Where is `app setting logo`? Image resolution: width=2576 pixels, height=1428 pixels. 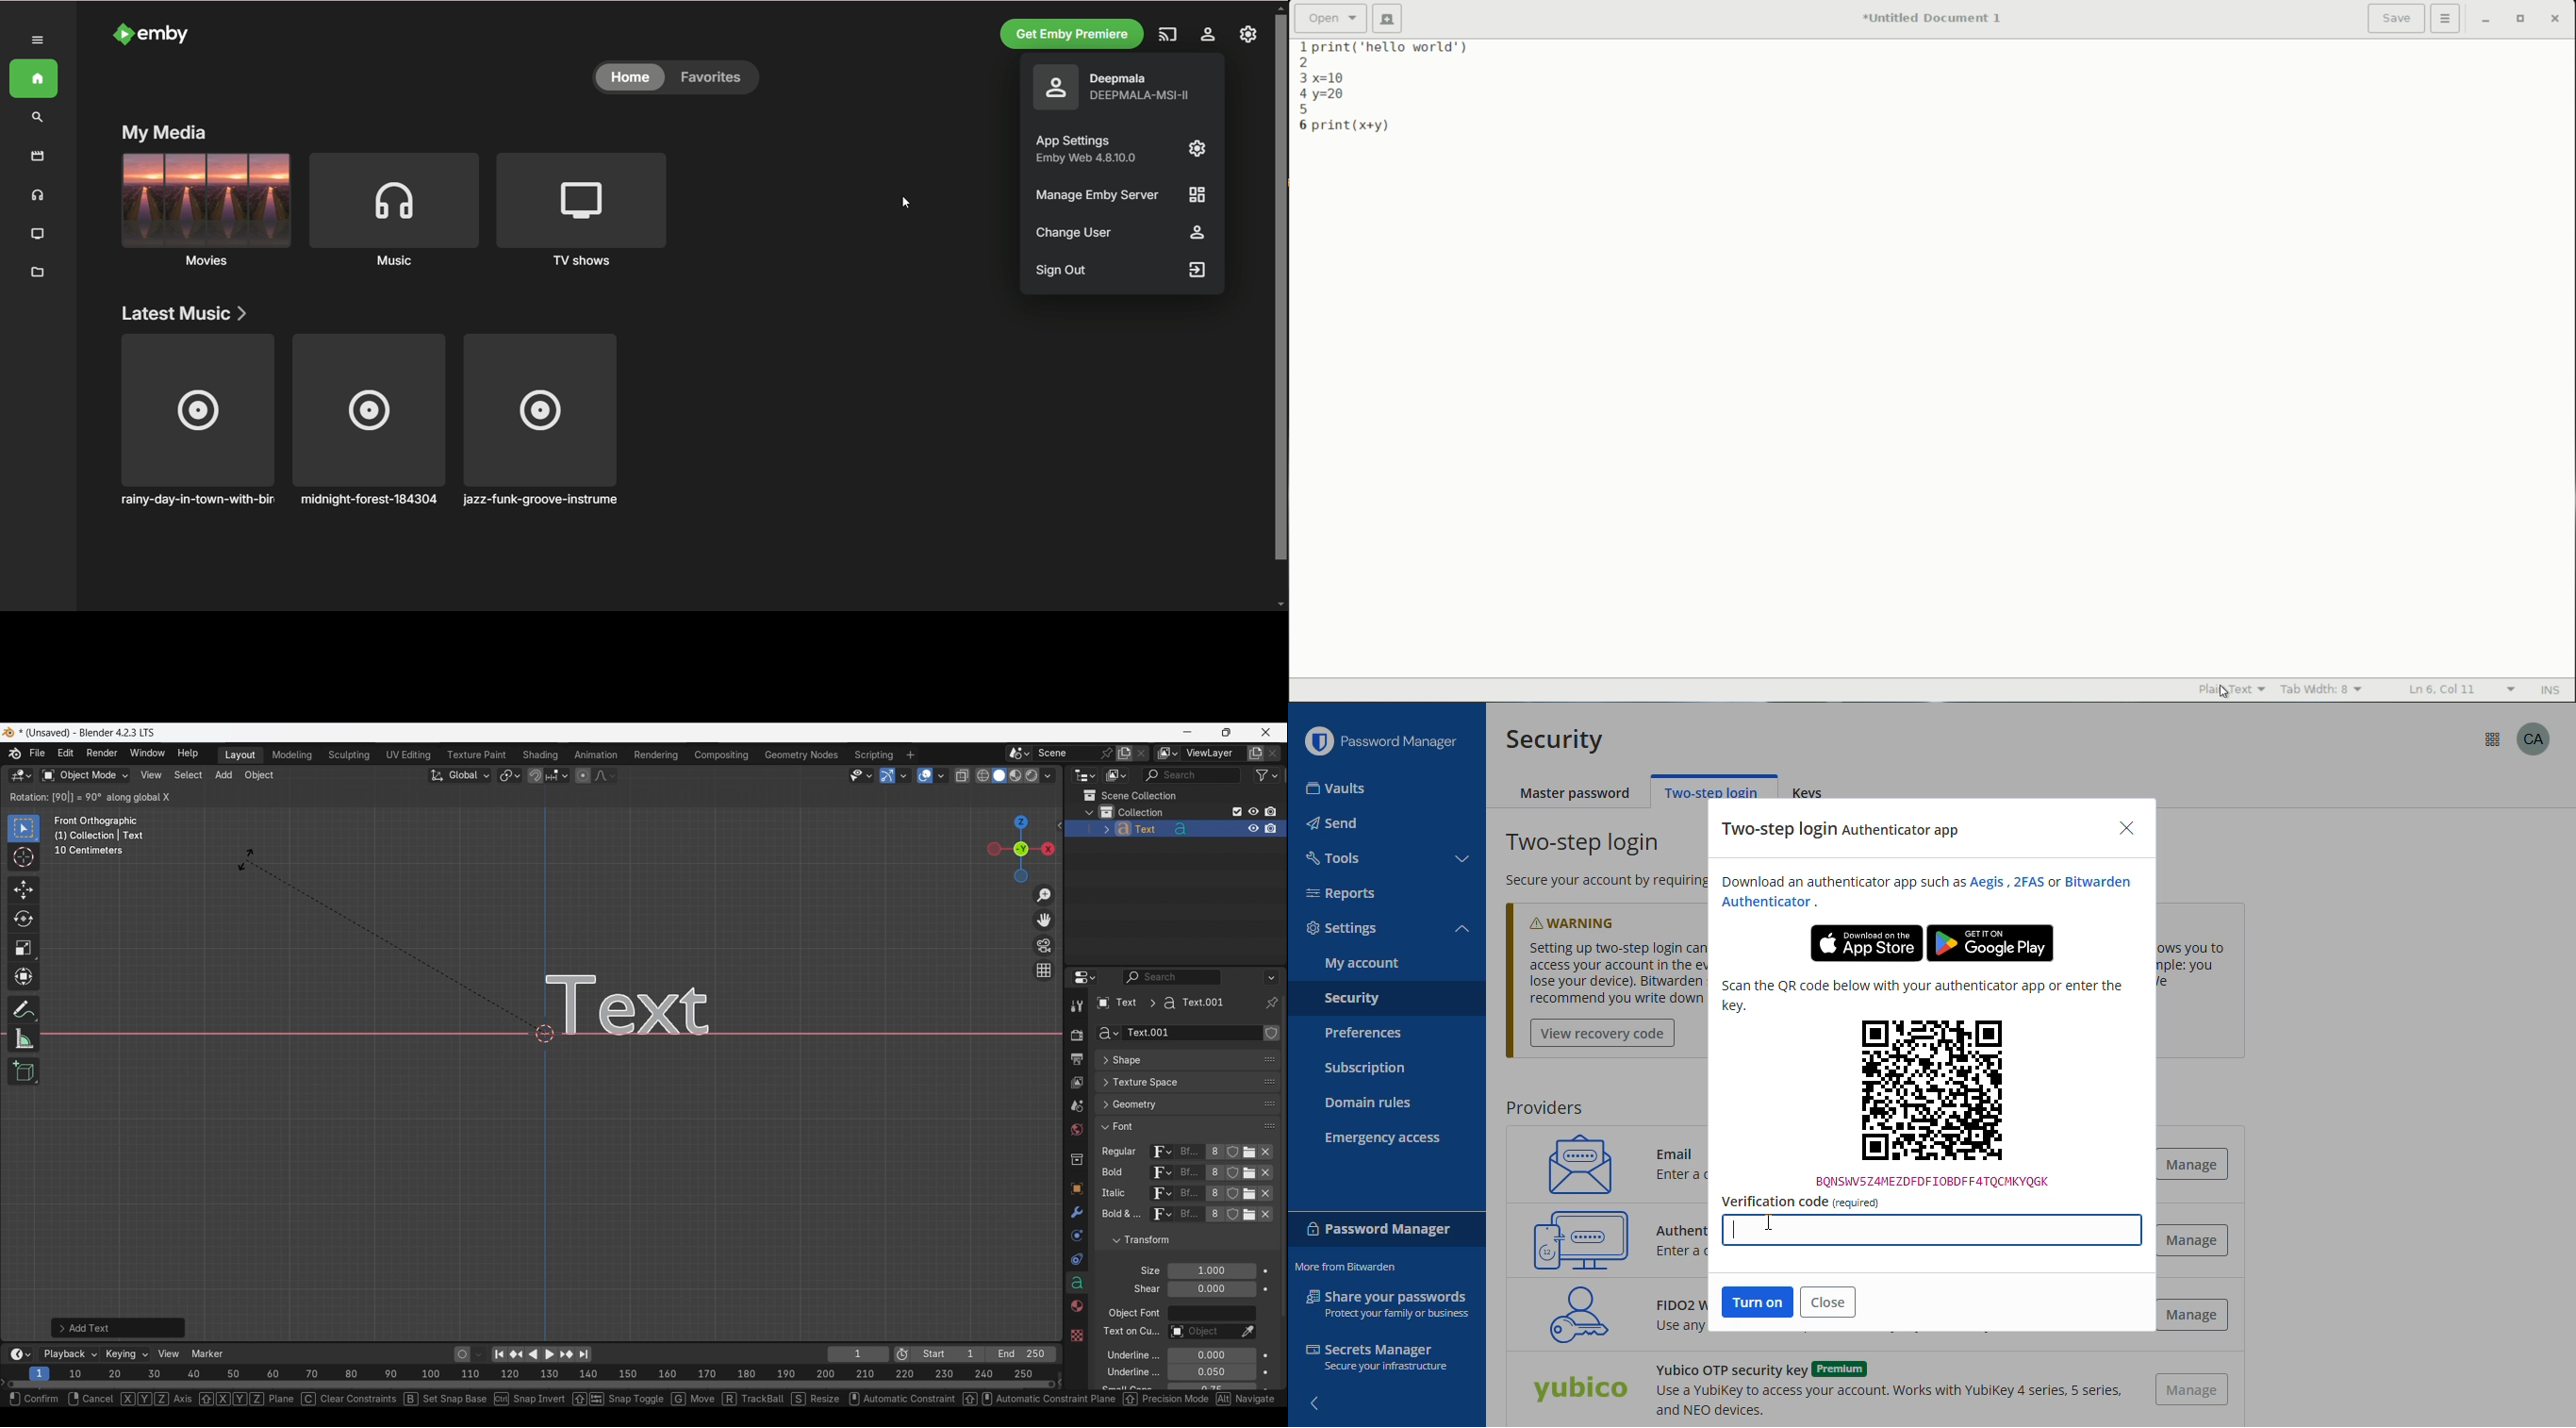 app setting logo is located at coordinates (1196, 152).